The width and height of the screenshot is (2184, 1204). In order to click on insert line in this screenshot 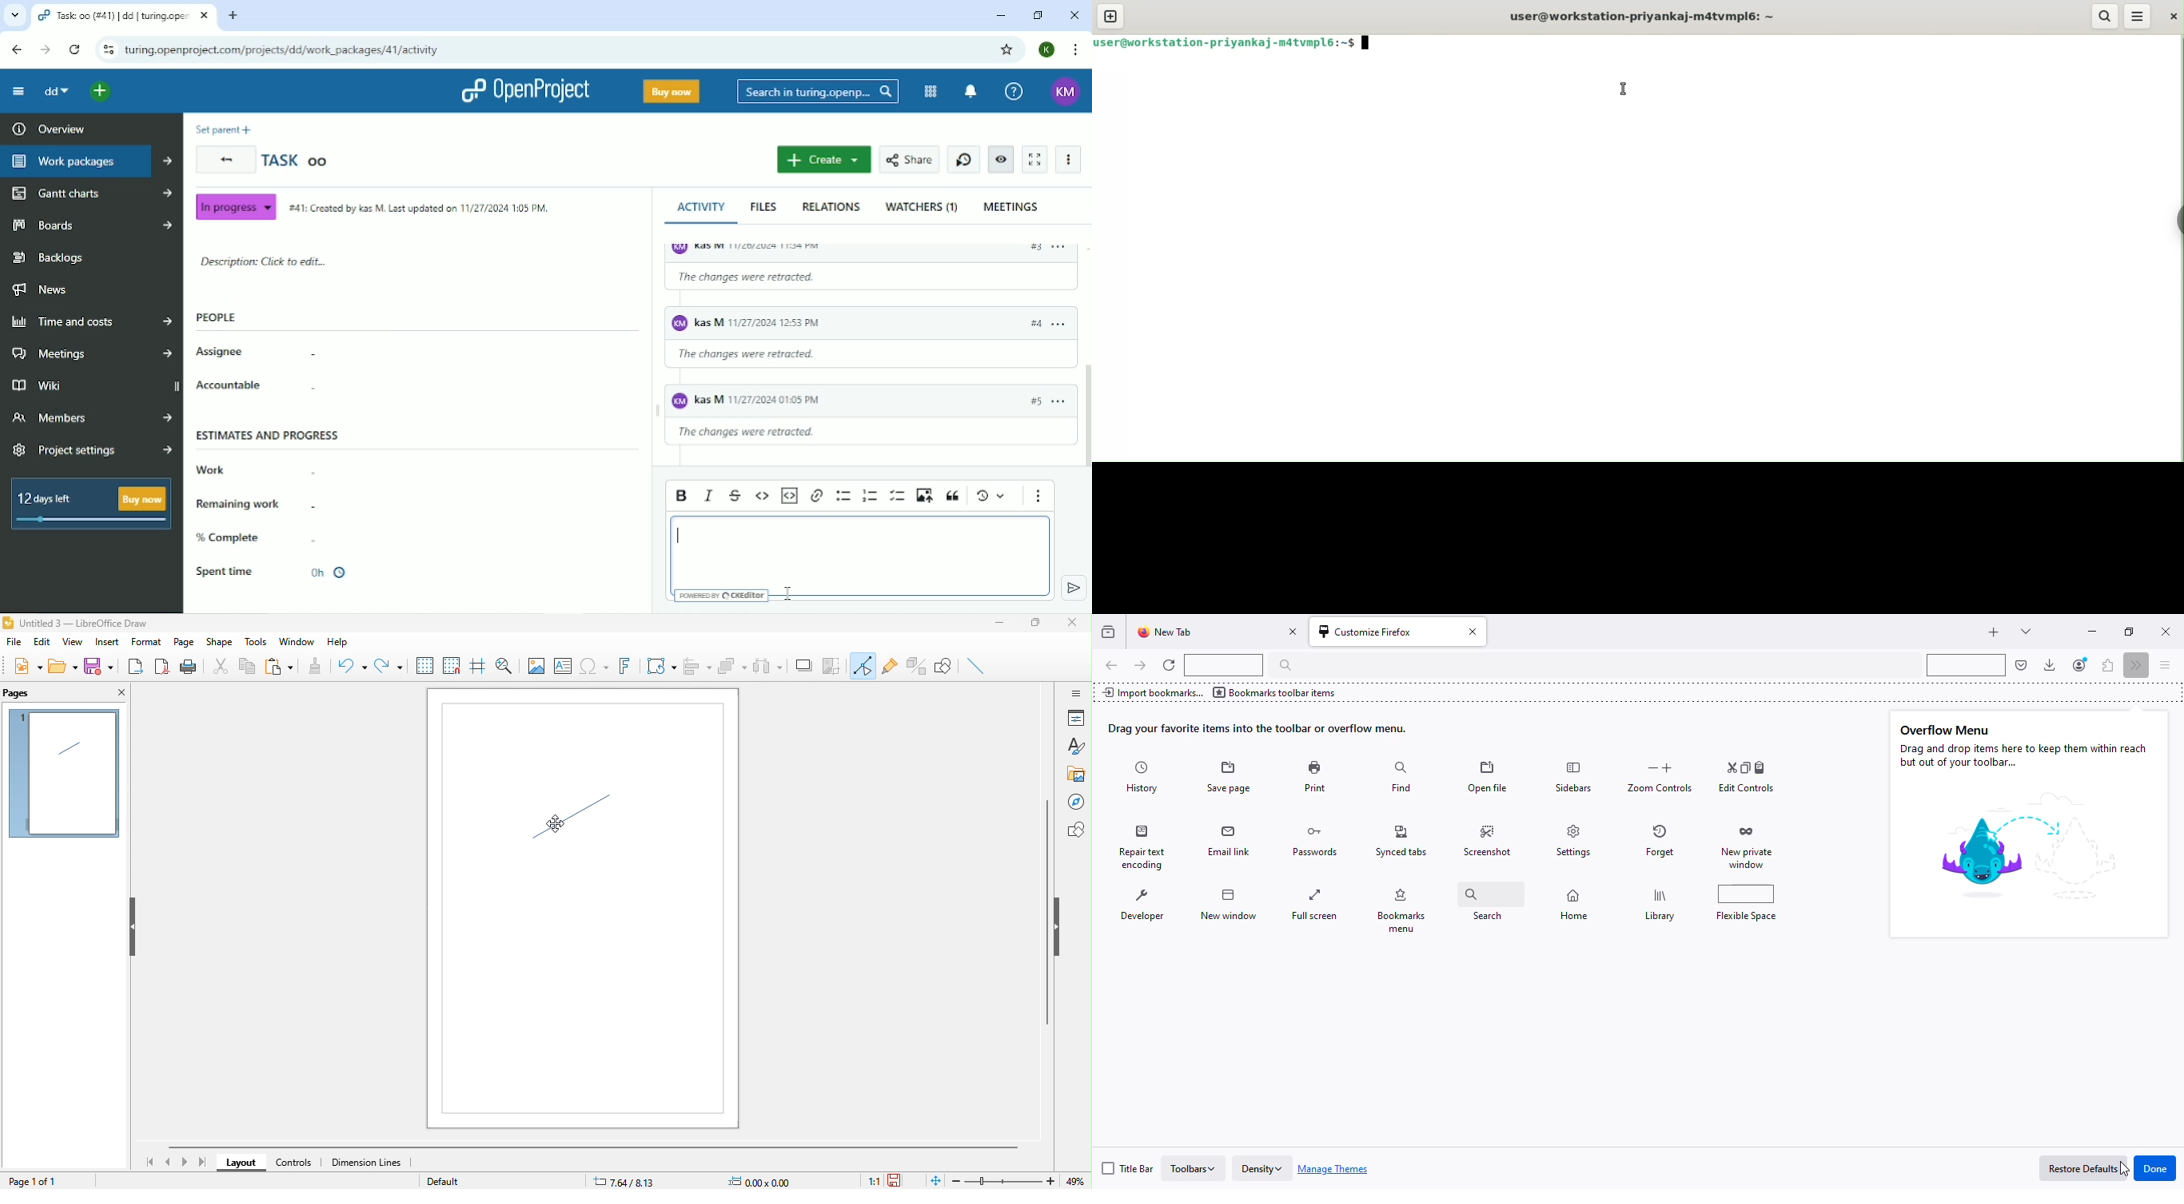, I will do `click(978, 667)`.